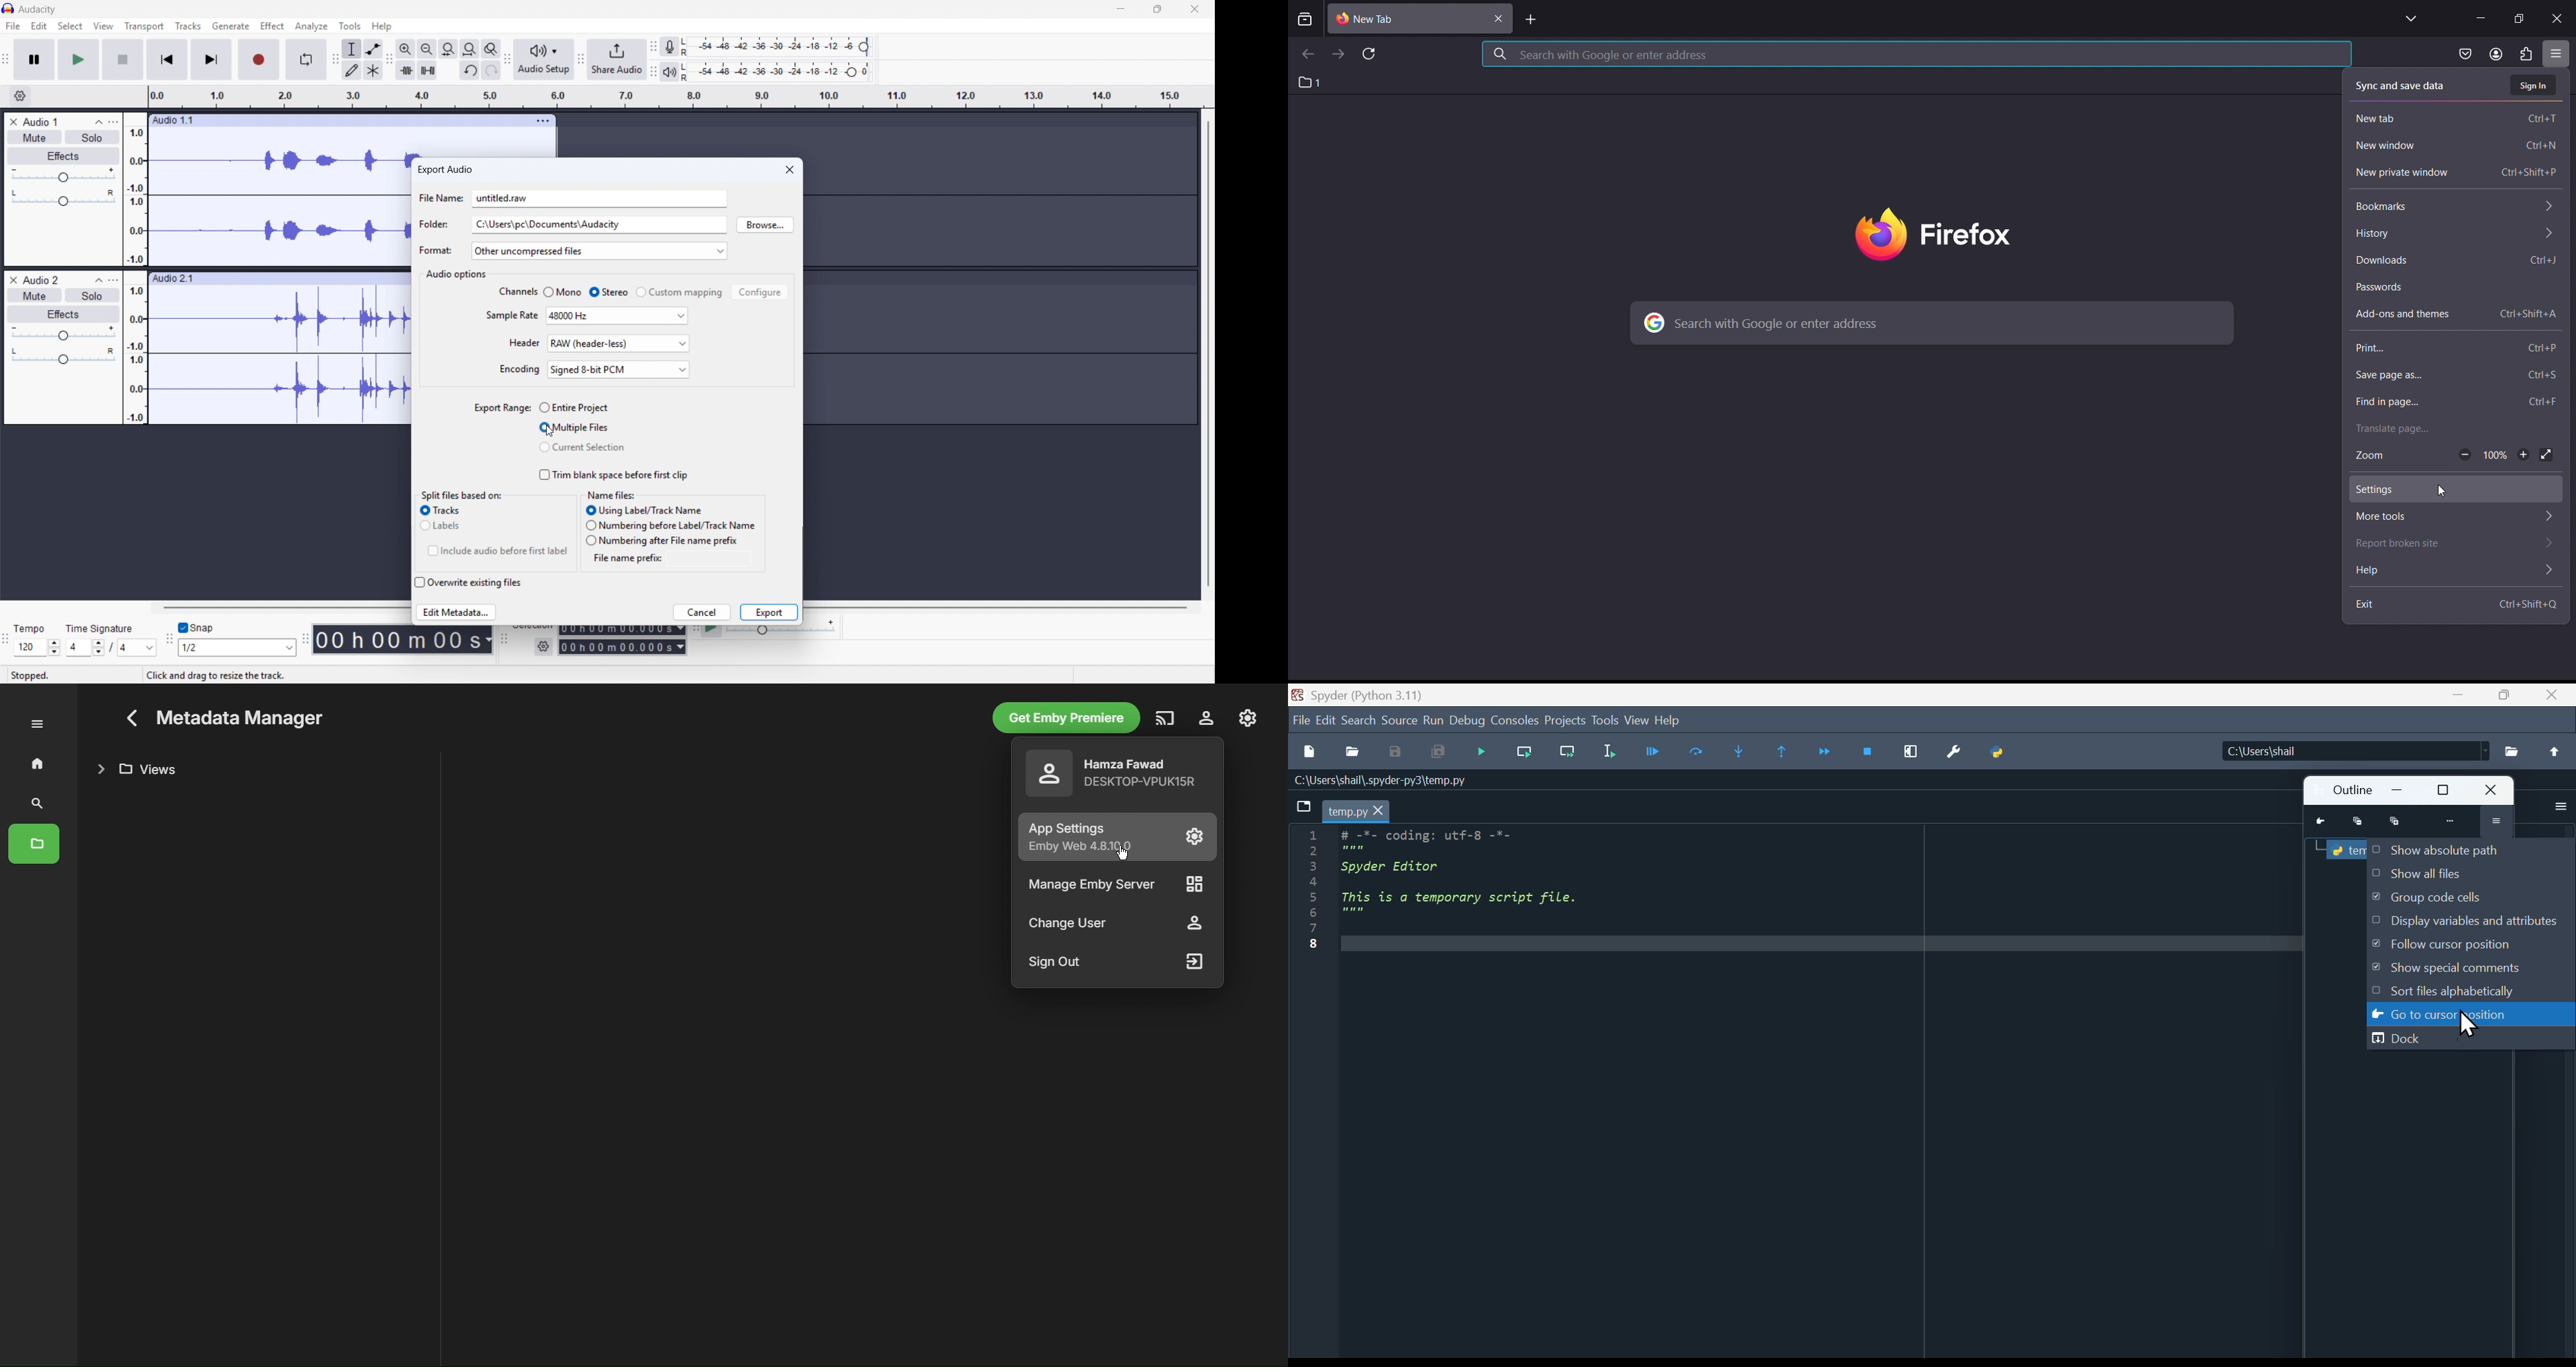  I want to click on Track control panel menu, so click(113, 122).